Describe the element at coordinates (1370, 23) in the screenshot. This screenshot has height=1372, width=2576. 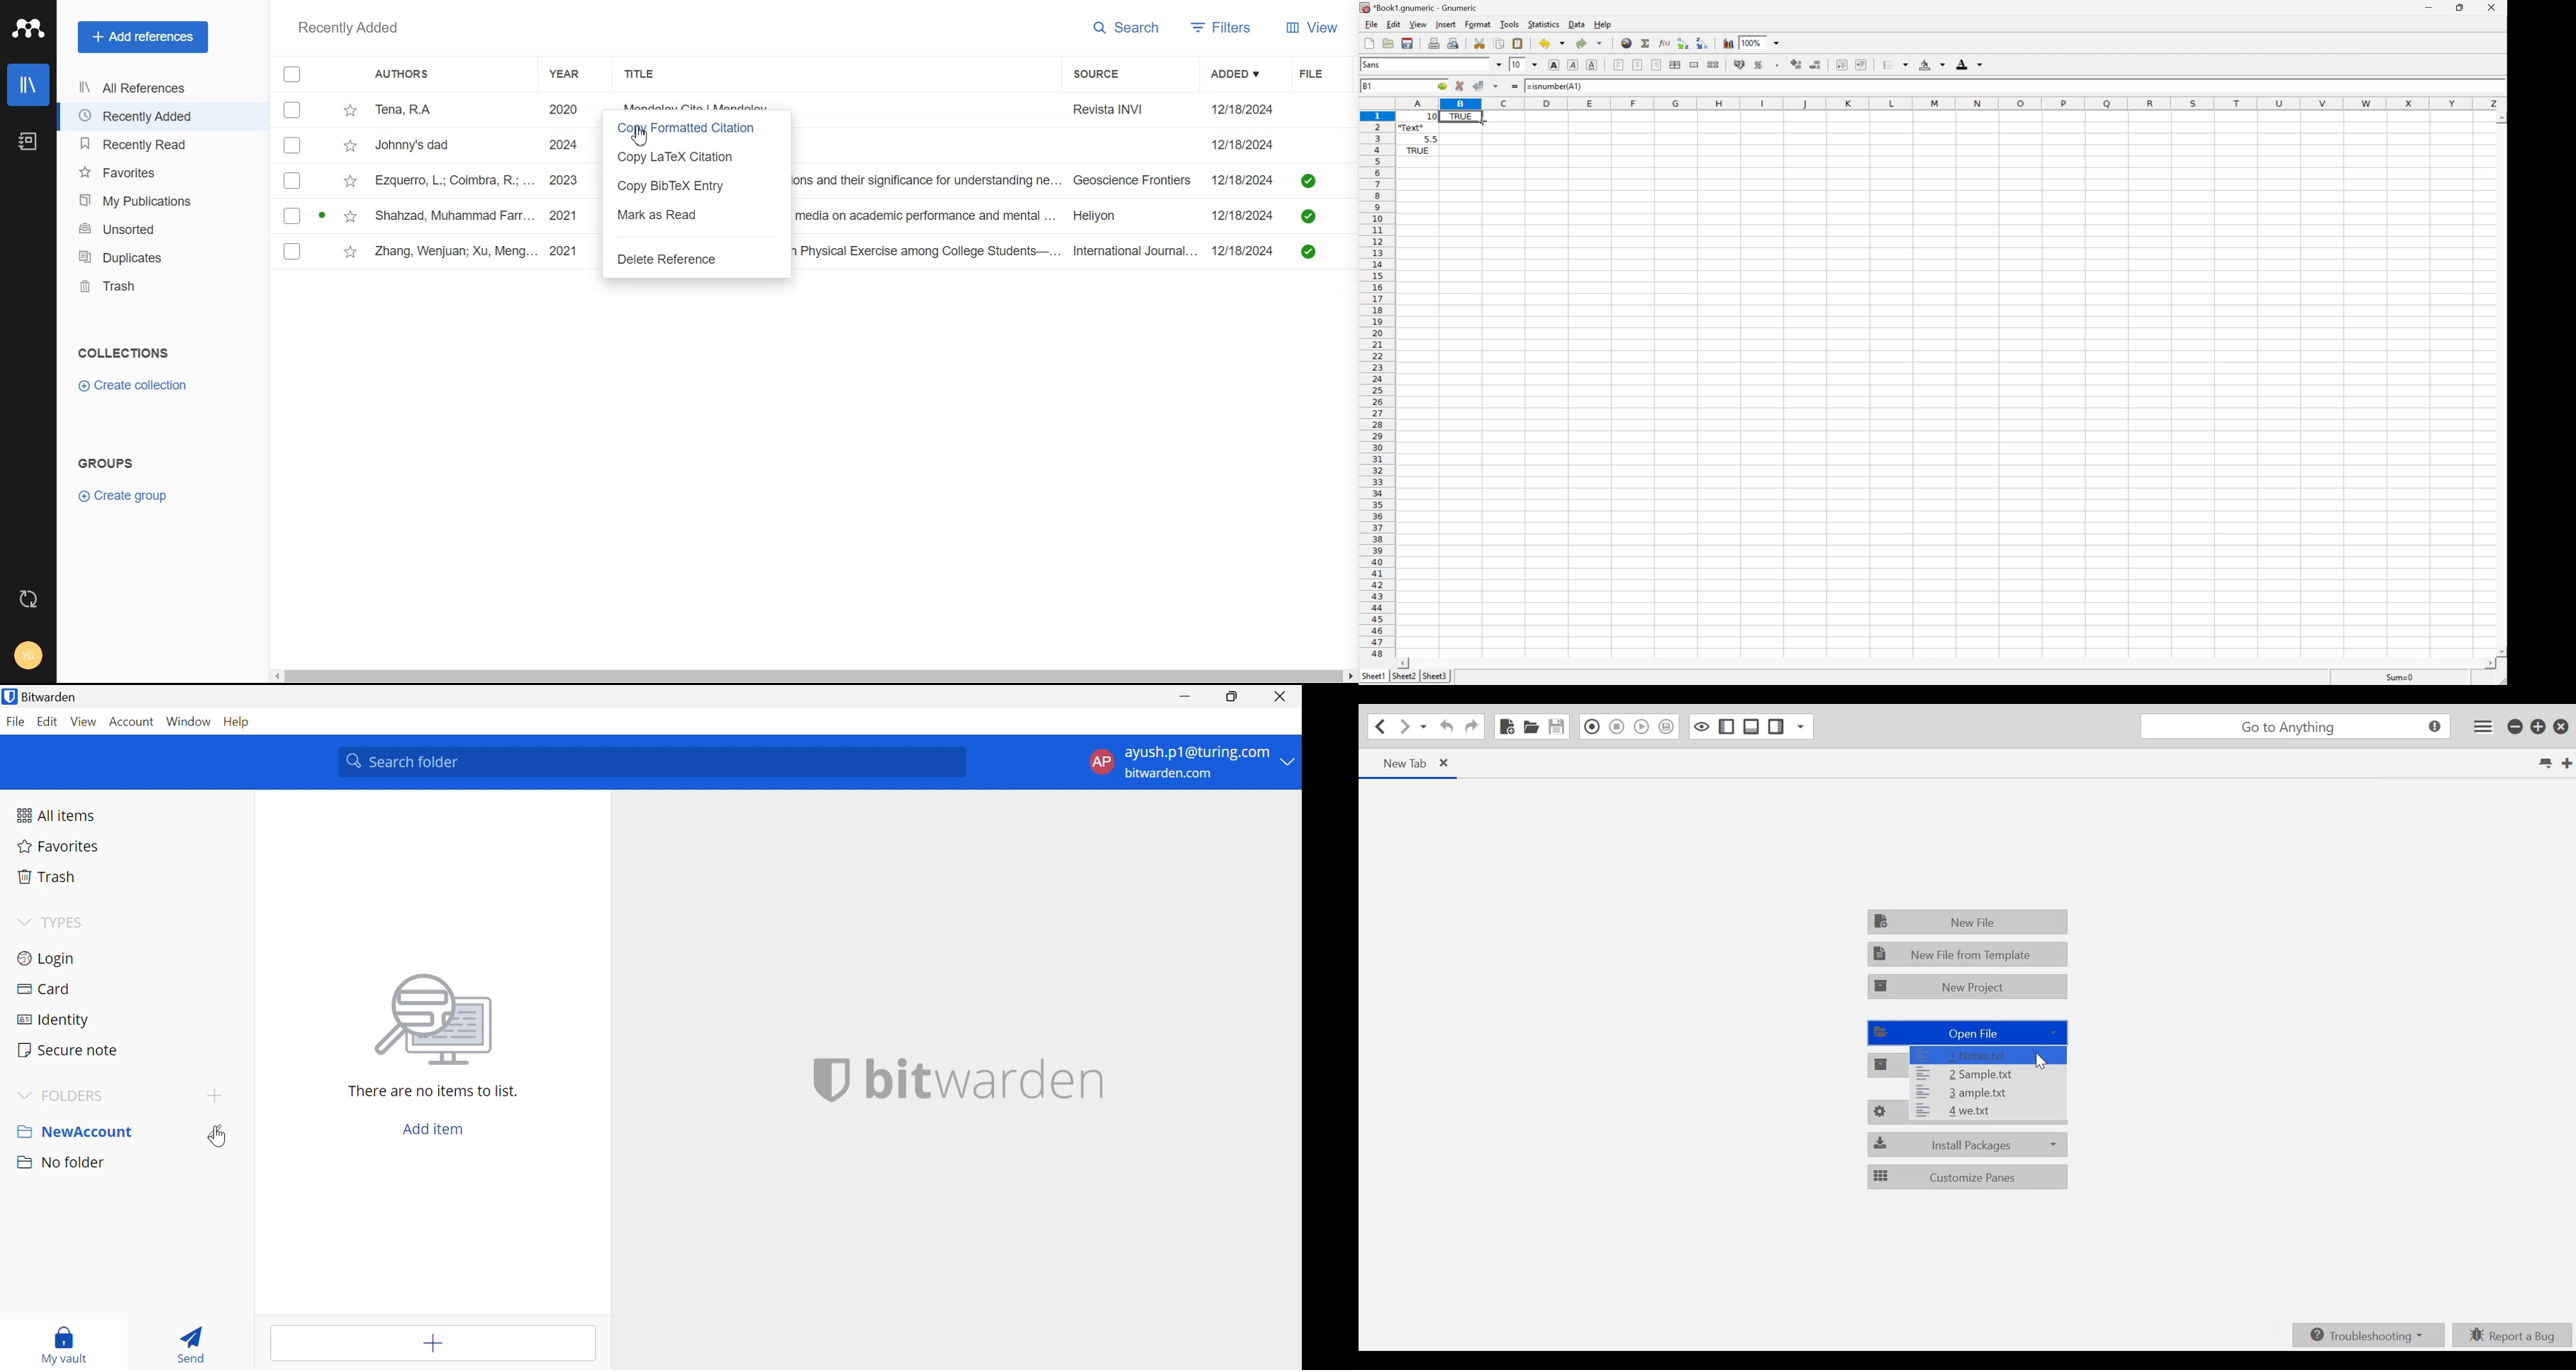
I see `File` at that location.